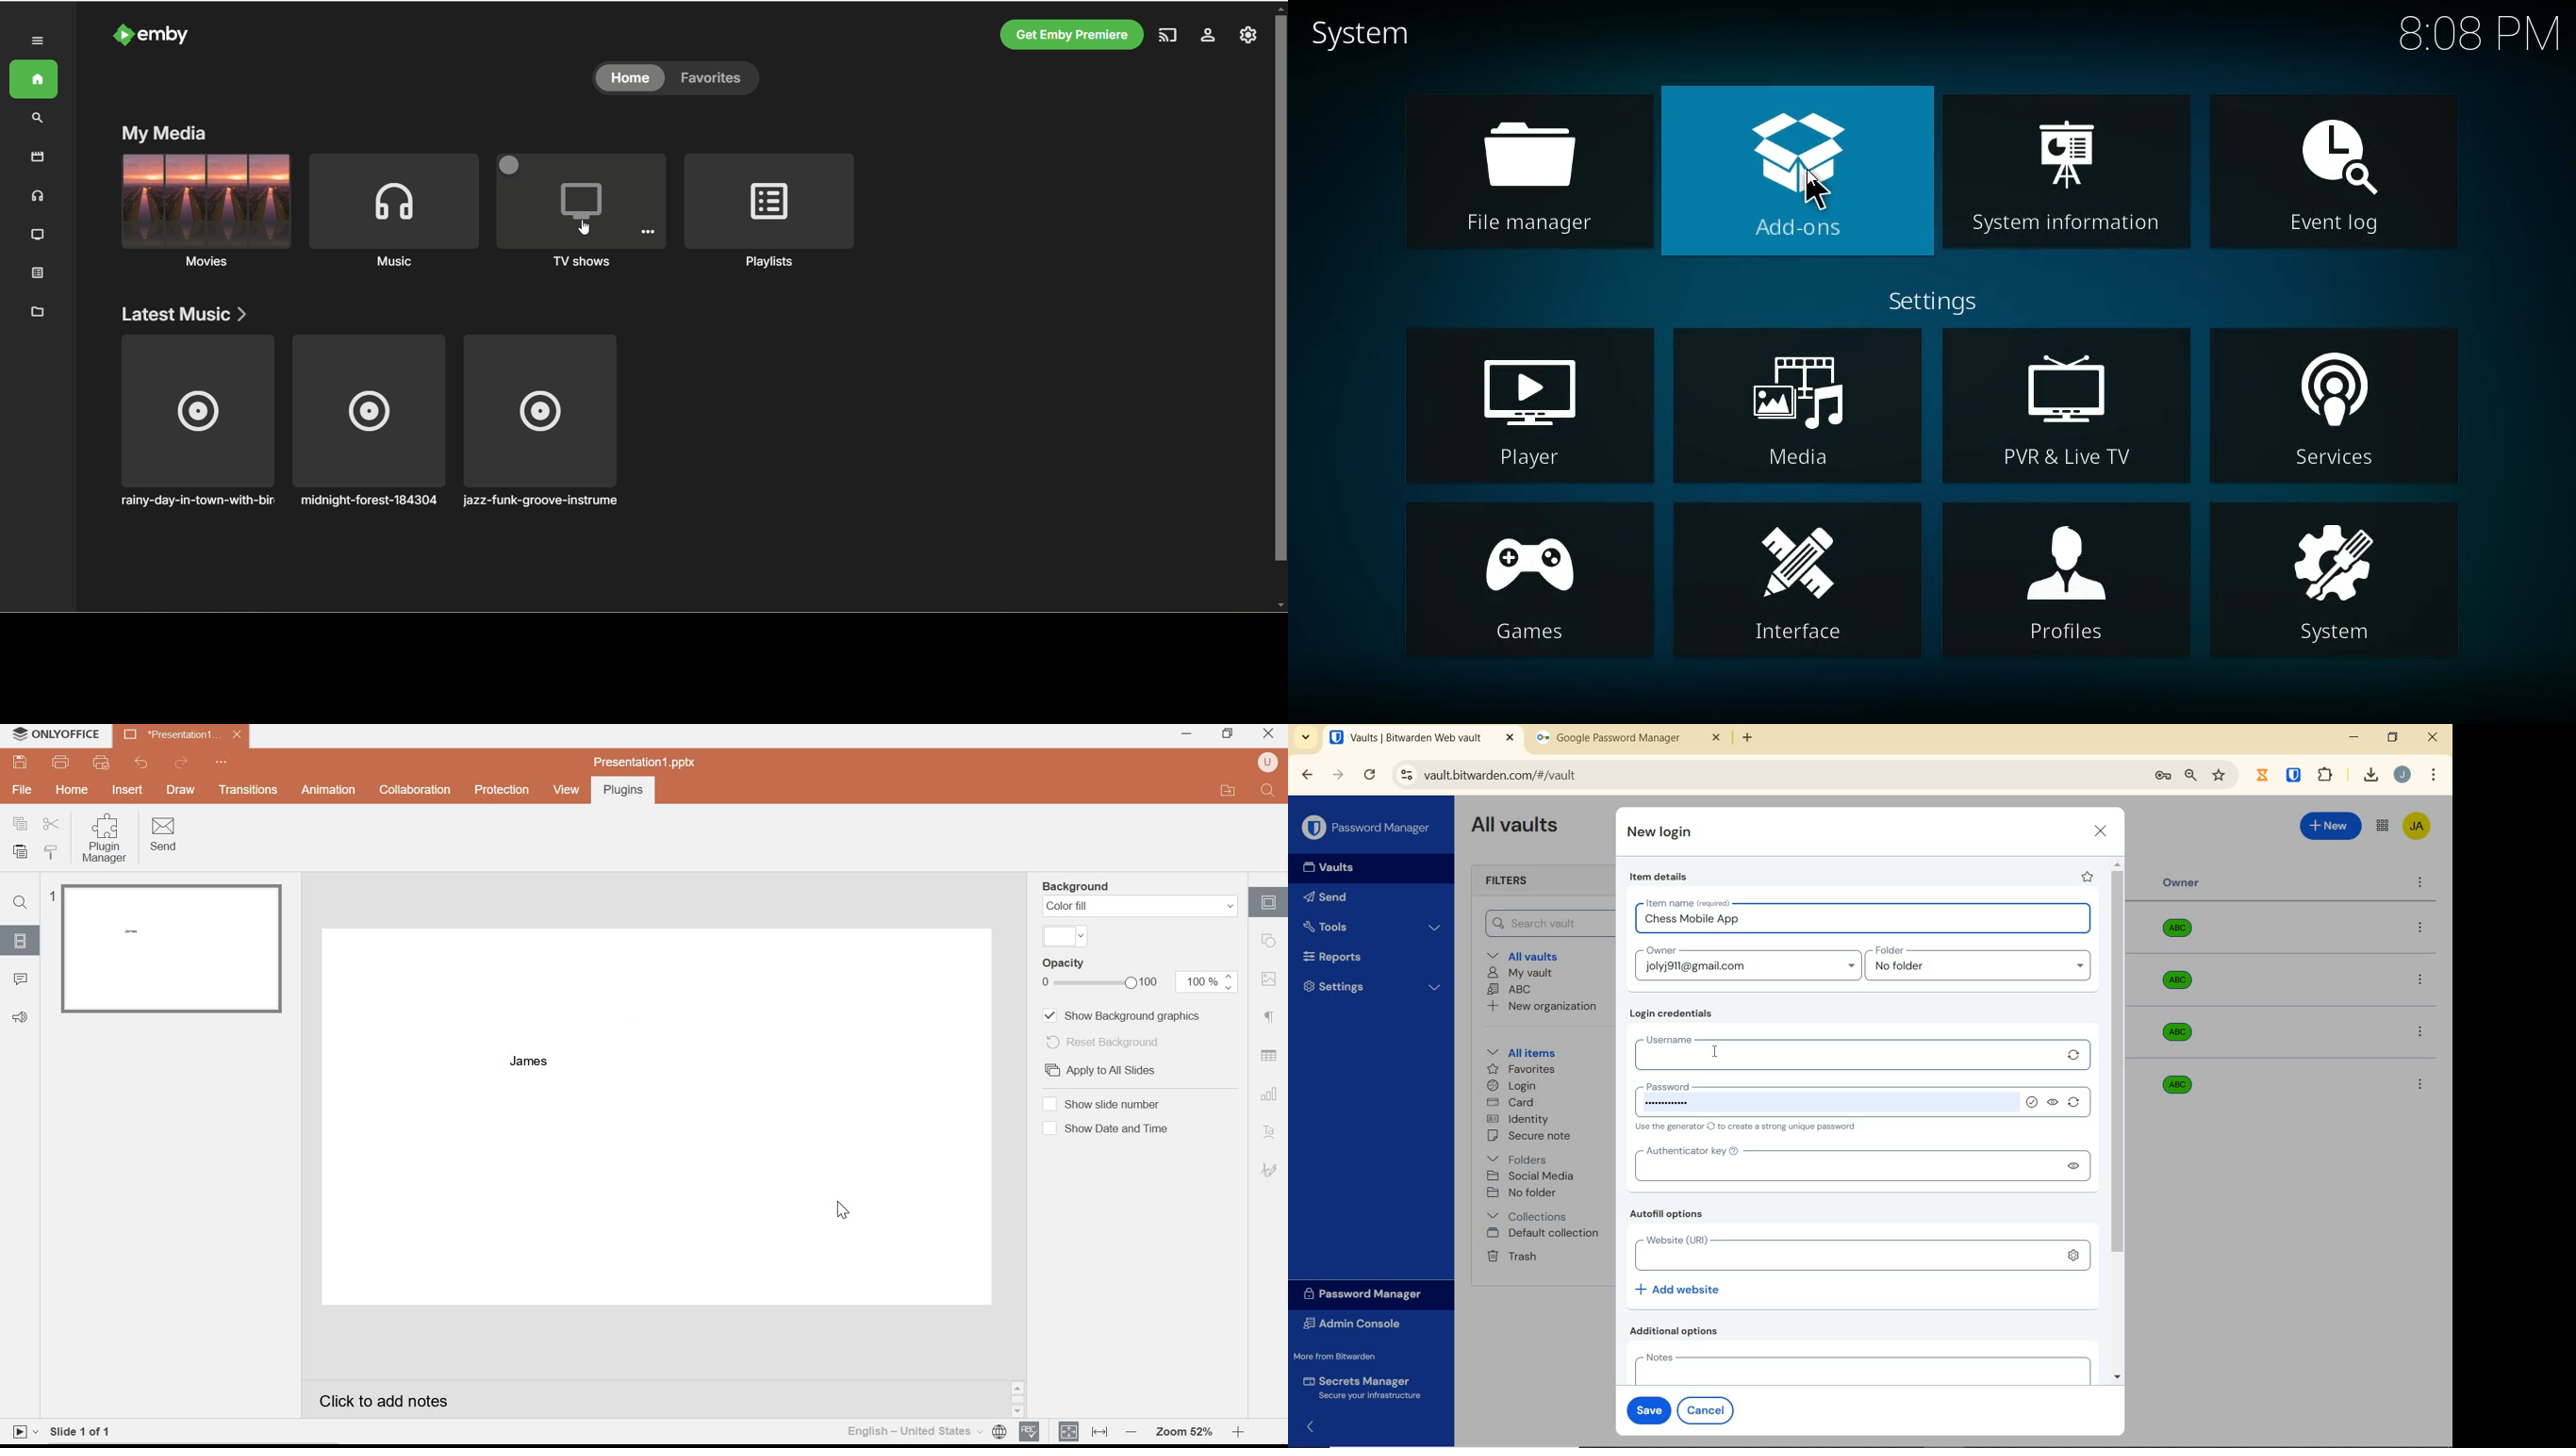  What do you see at coordinates (1101, 1071) in the screenshot?
I see `Apply to all slides` at bounding box center [1101, 1071].